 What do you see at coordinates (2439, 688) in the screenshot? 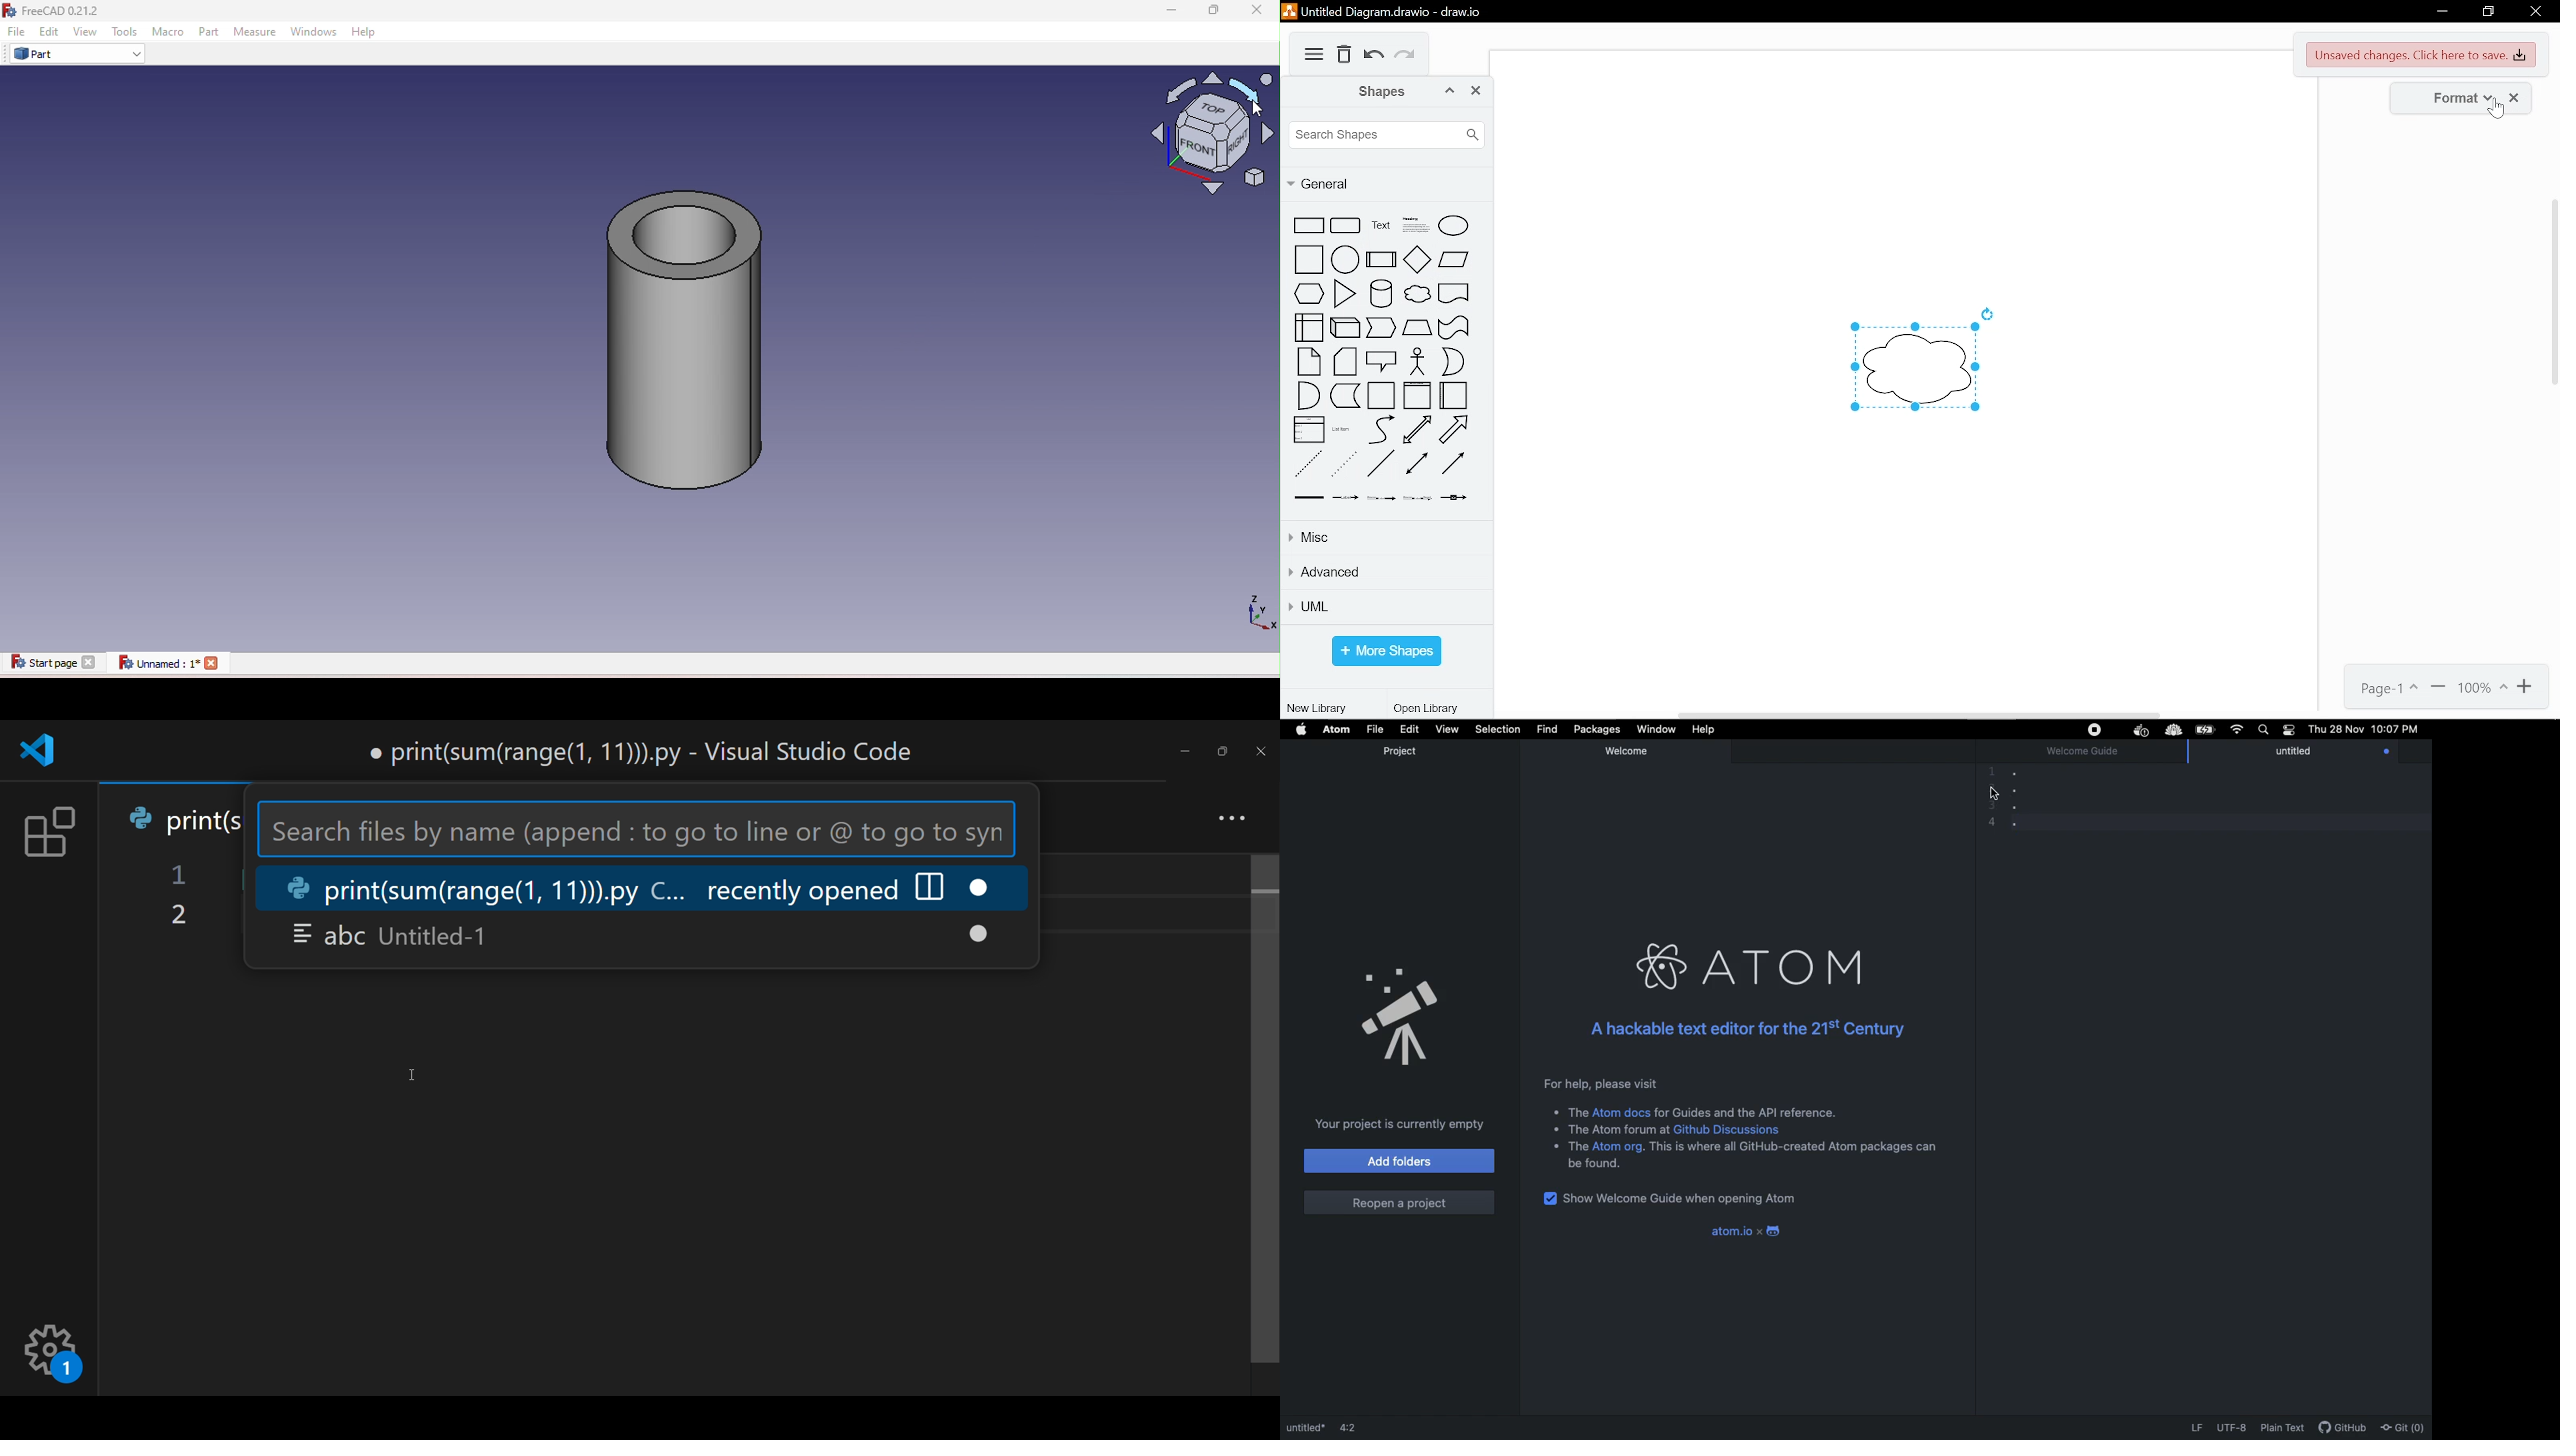
I see `zoom out` at bounding box center [2439, 688].